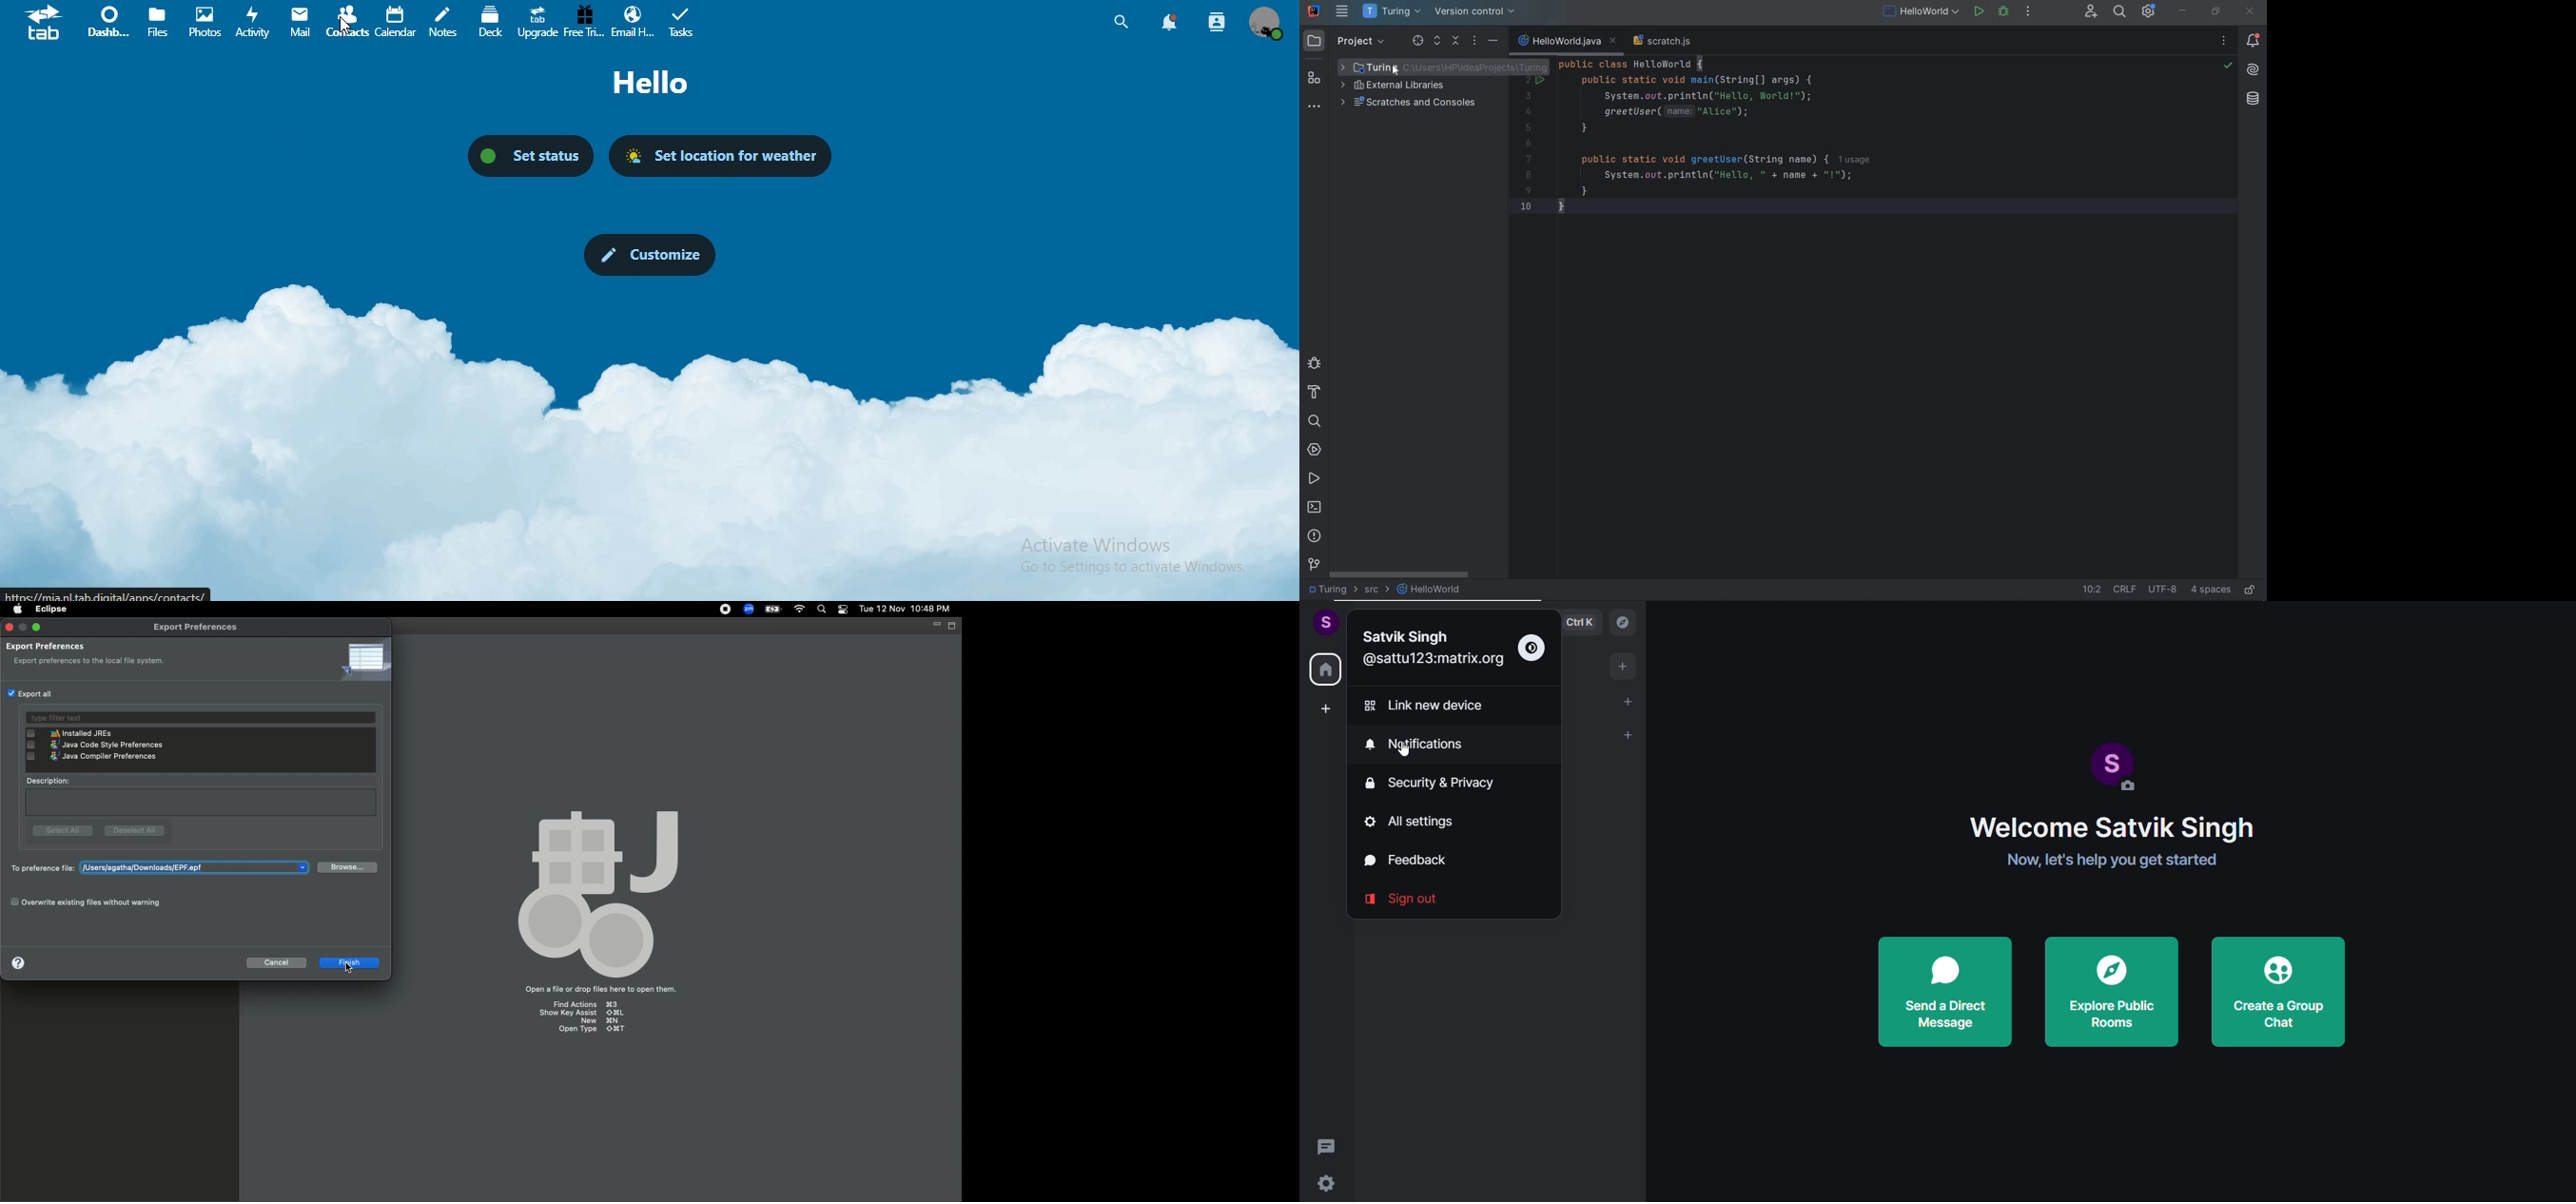  I want to click on Apple logo, so click(17, 610).